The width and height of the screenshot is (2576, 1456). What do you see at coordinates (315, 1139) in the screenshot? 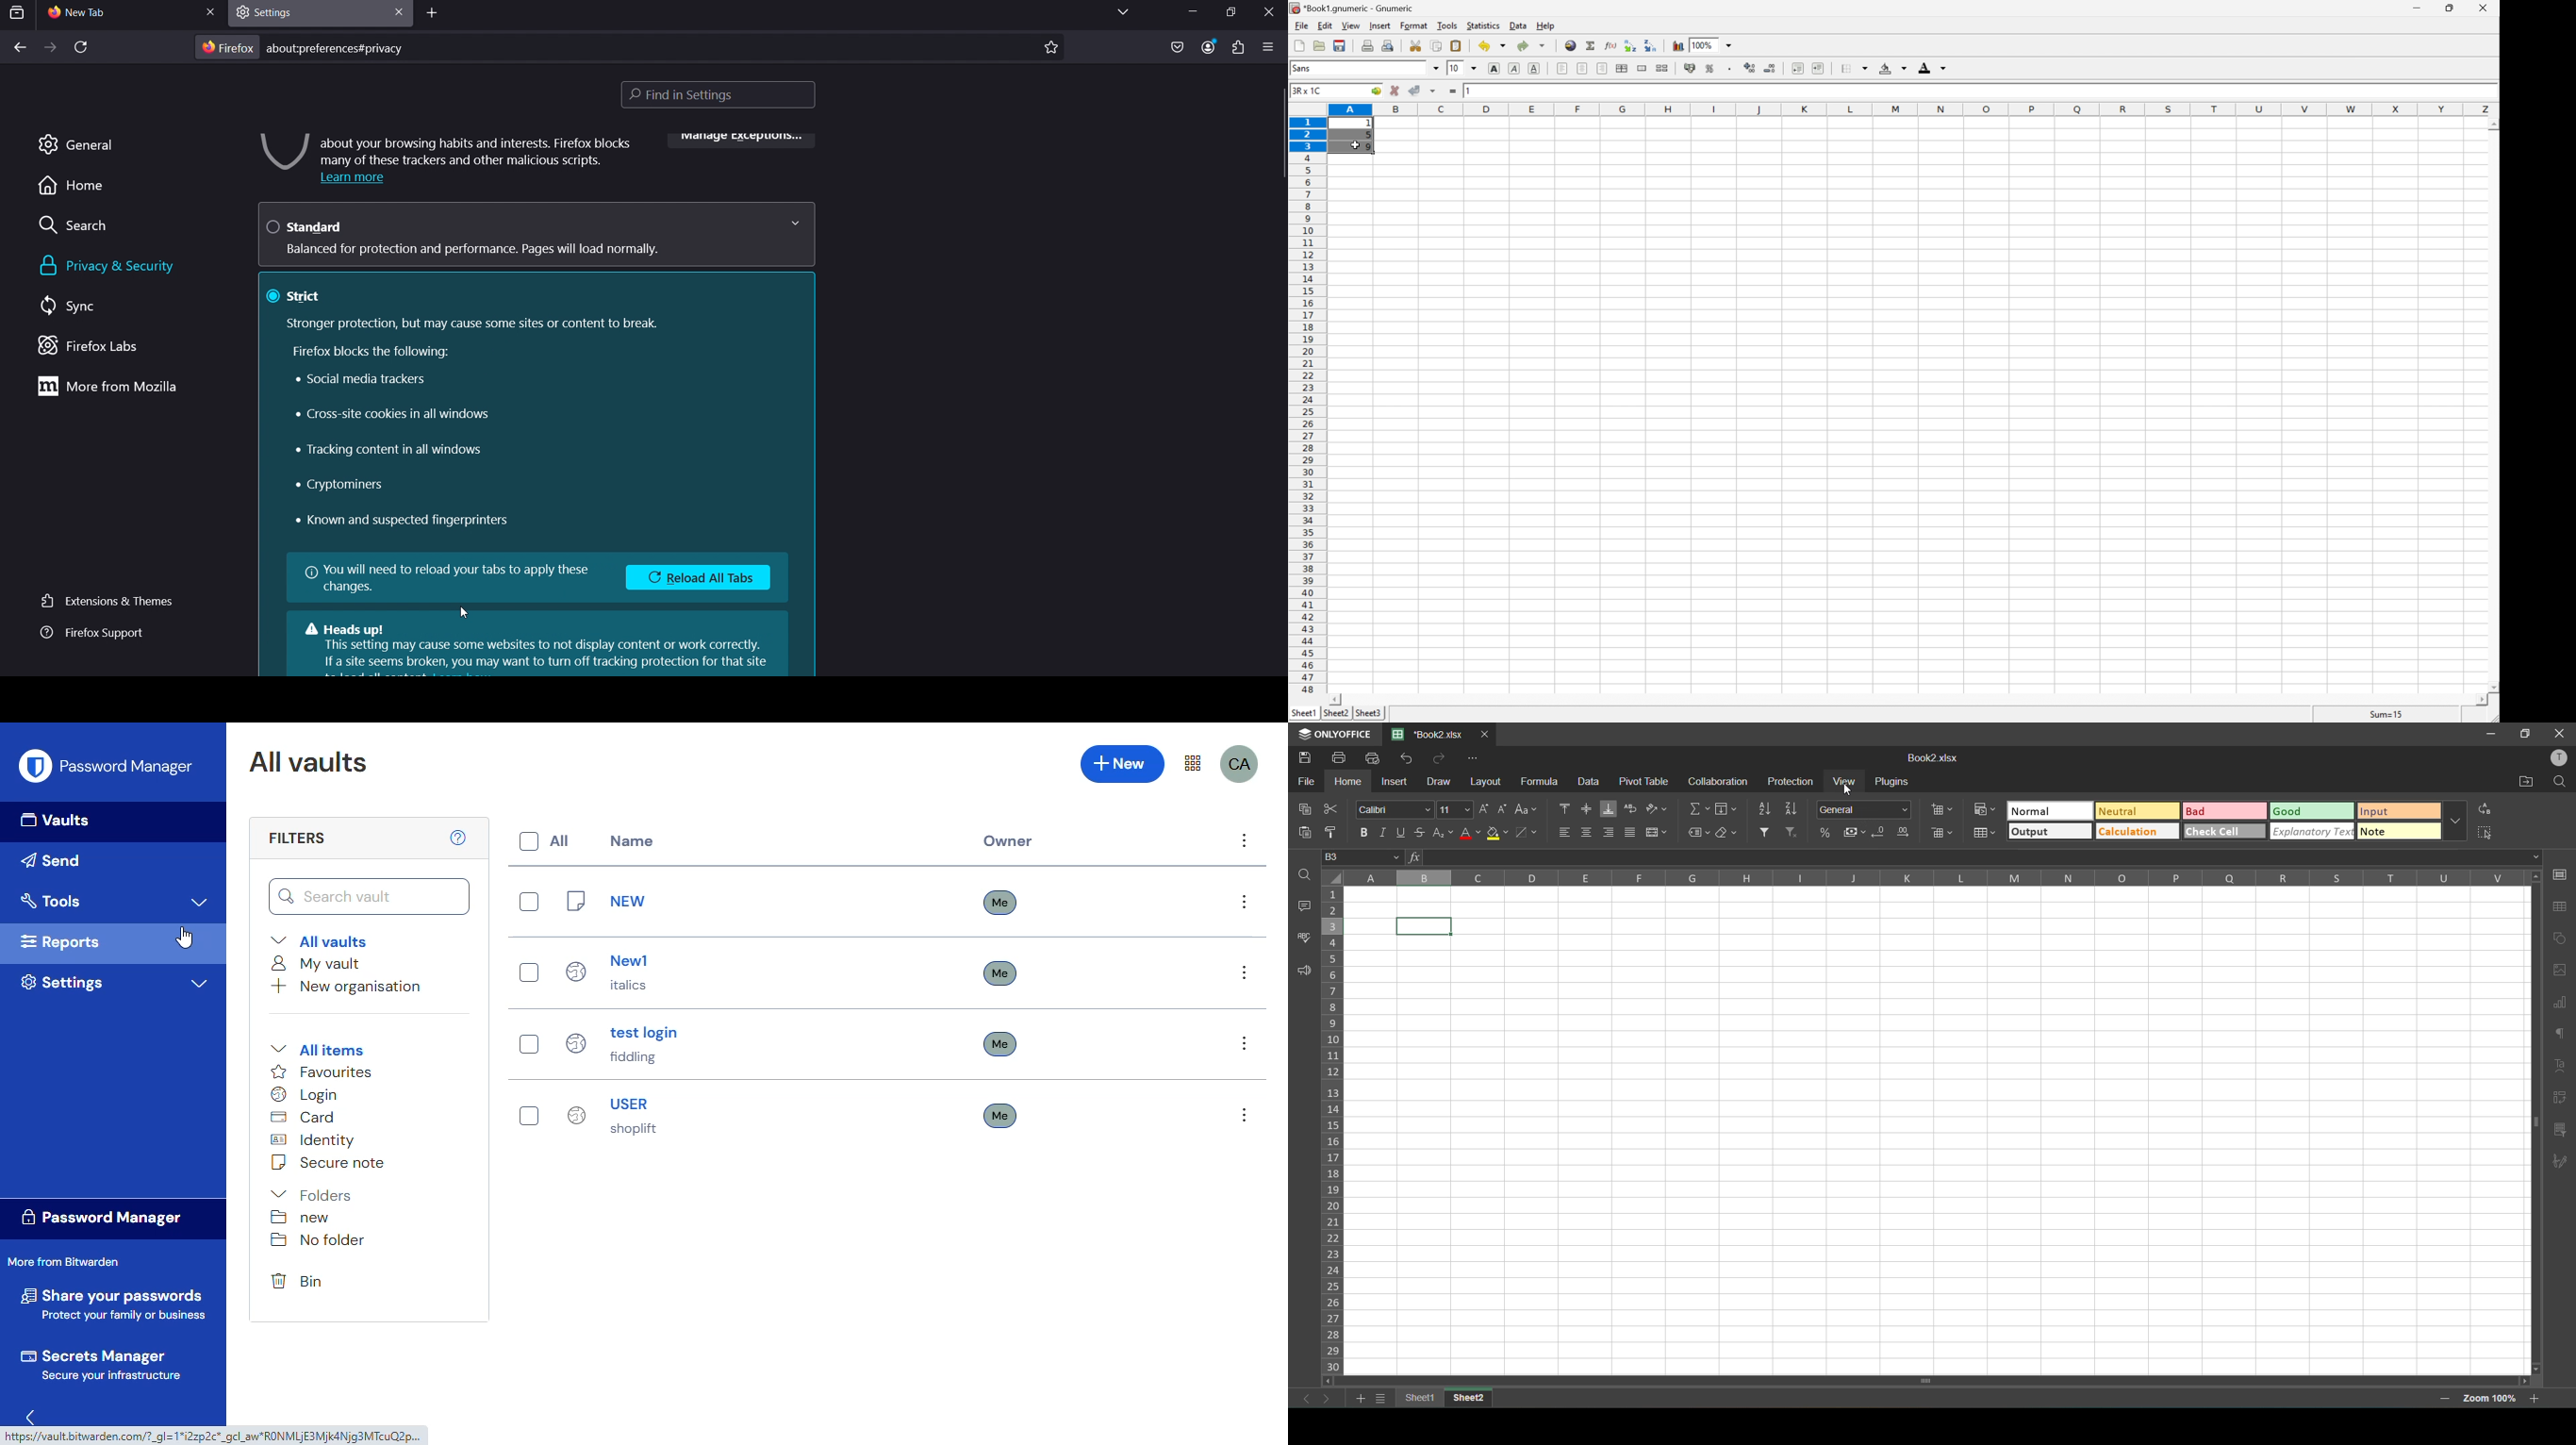
I see `identity` at bounding box center [315, 1139].